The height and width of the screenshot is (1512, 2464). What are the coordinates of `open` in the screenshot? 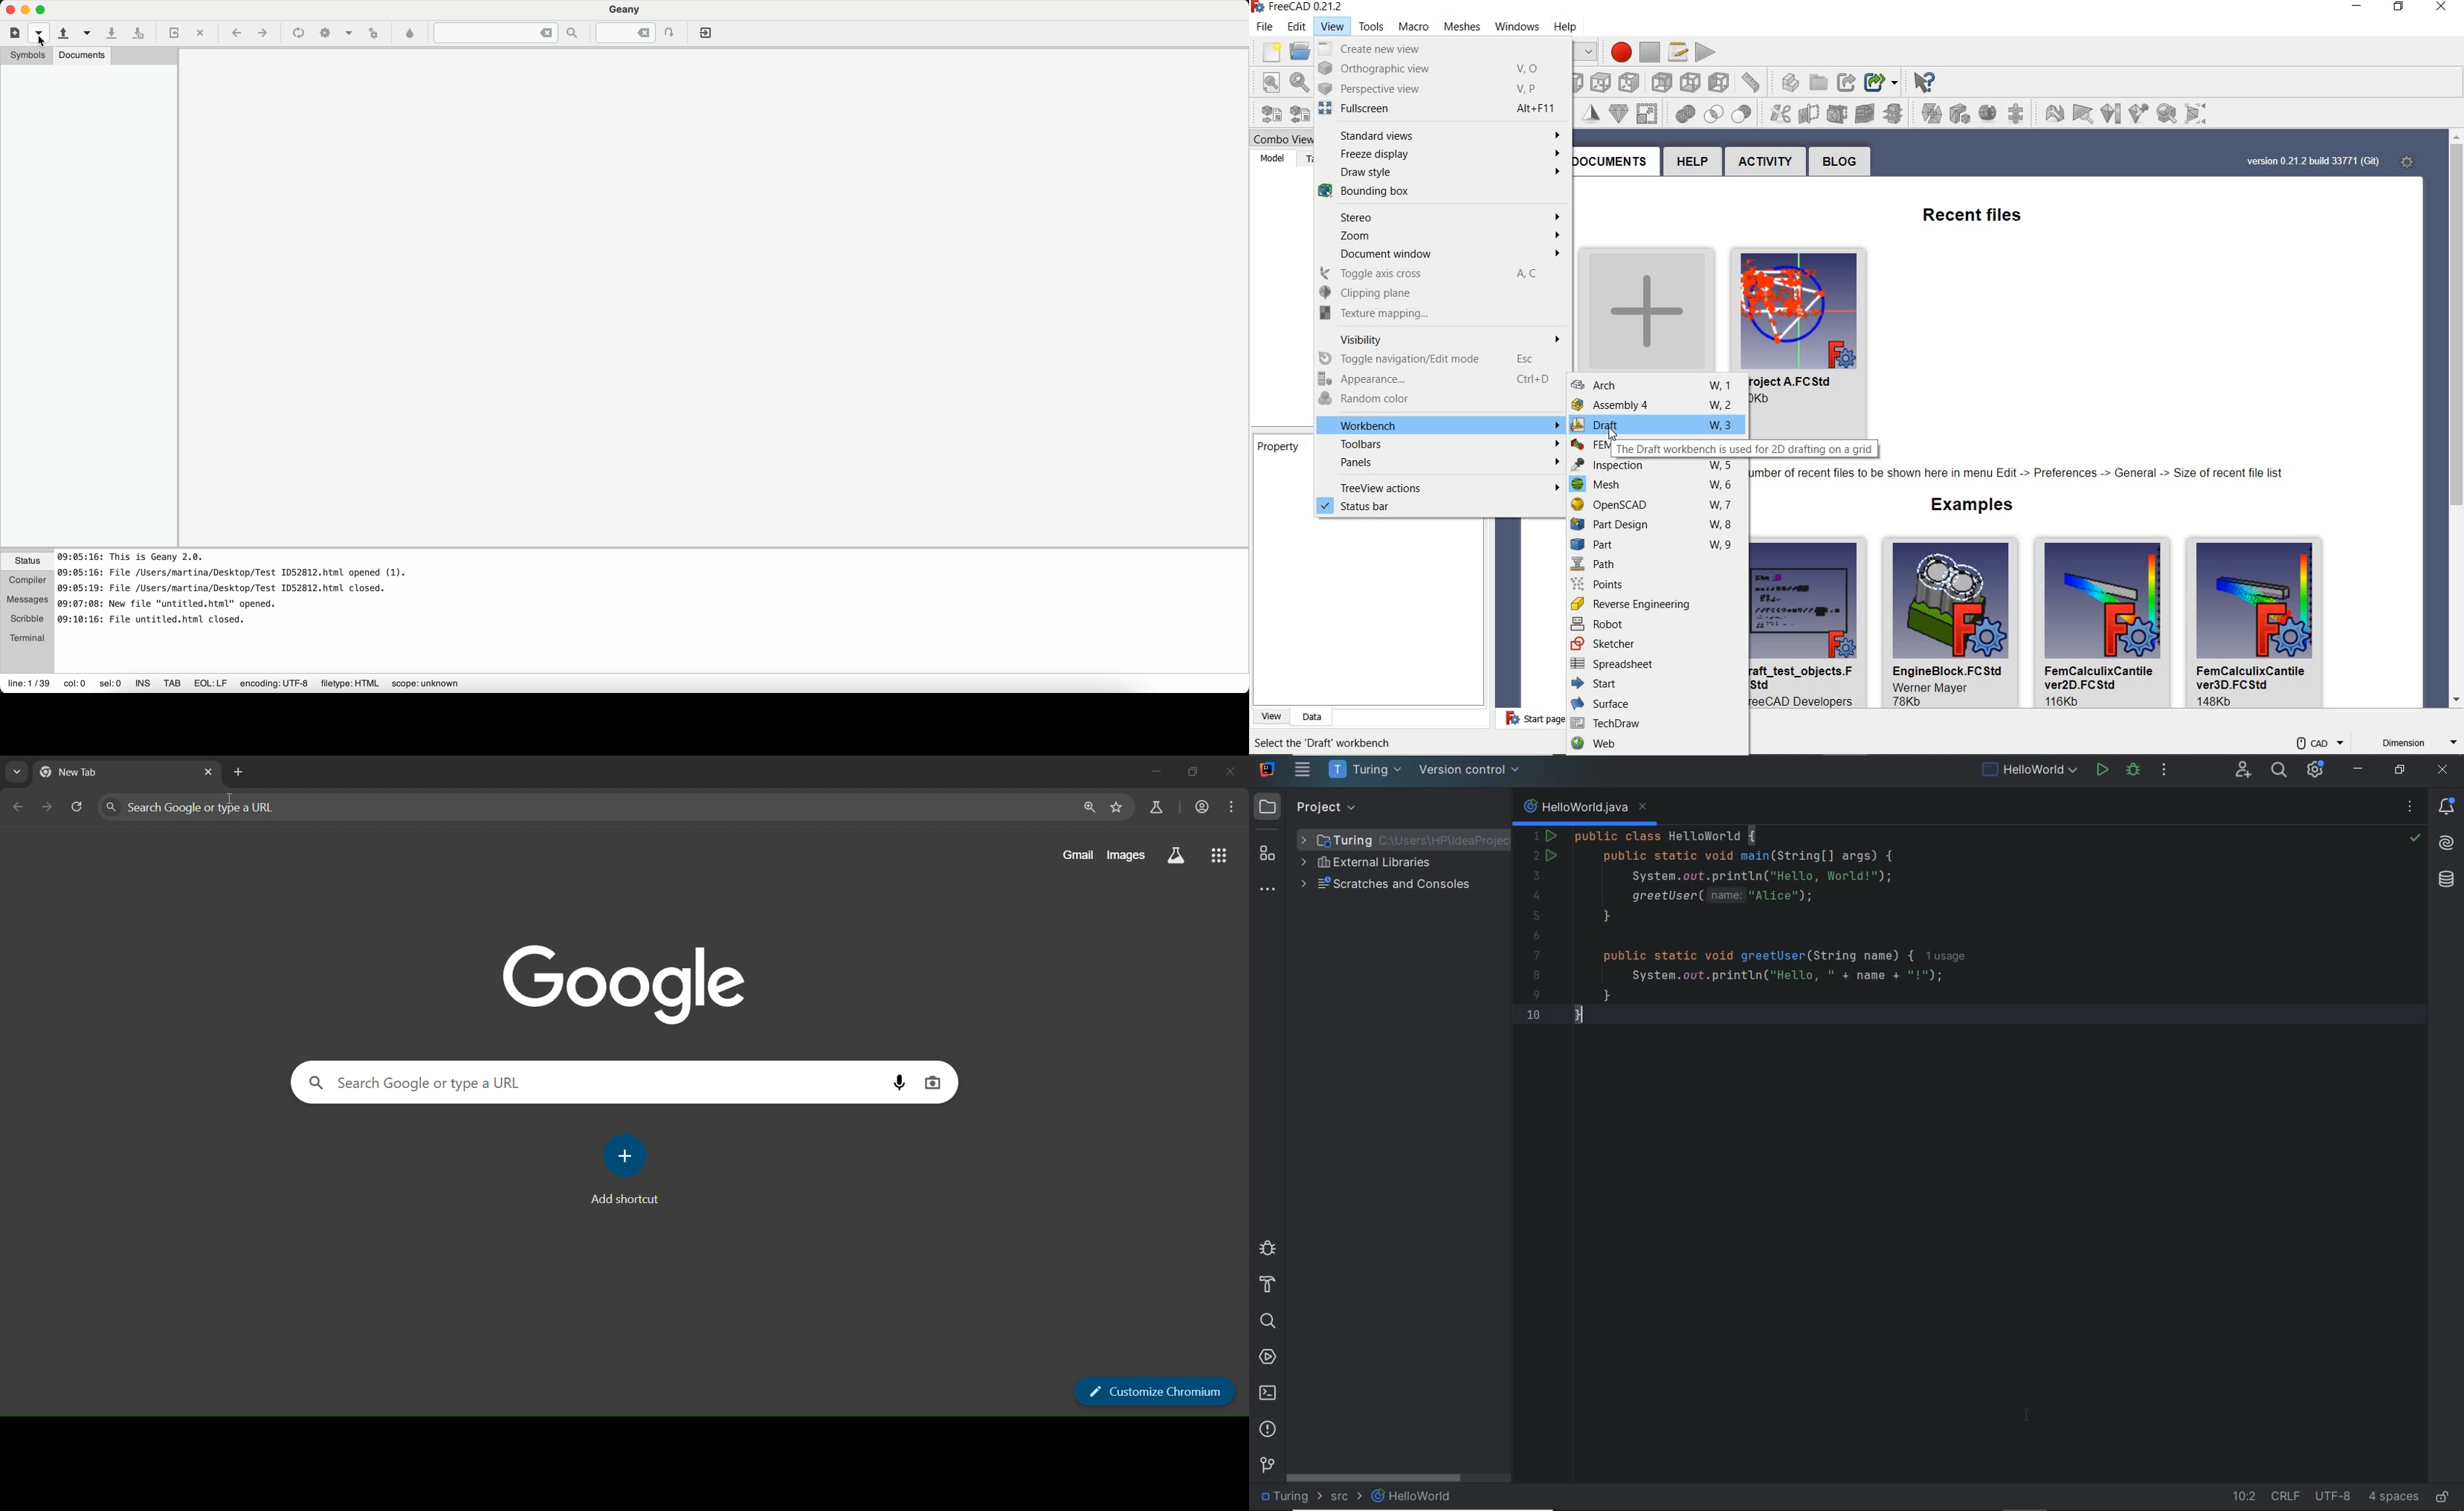 It's located at (1298, 50).